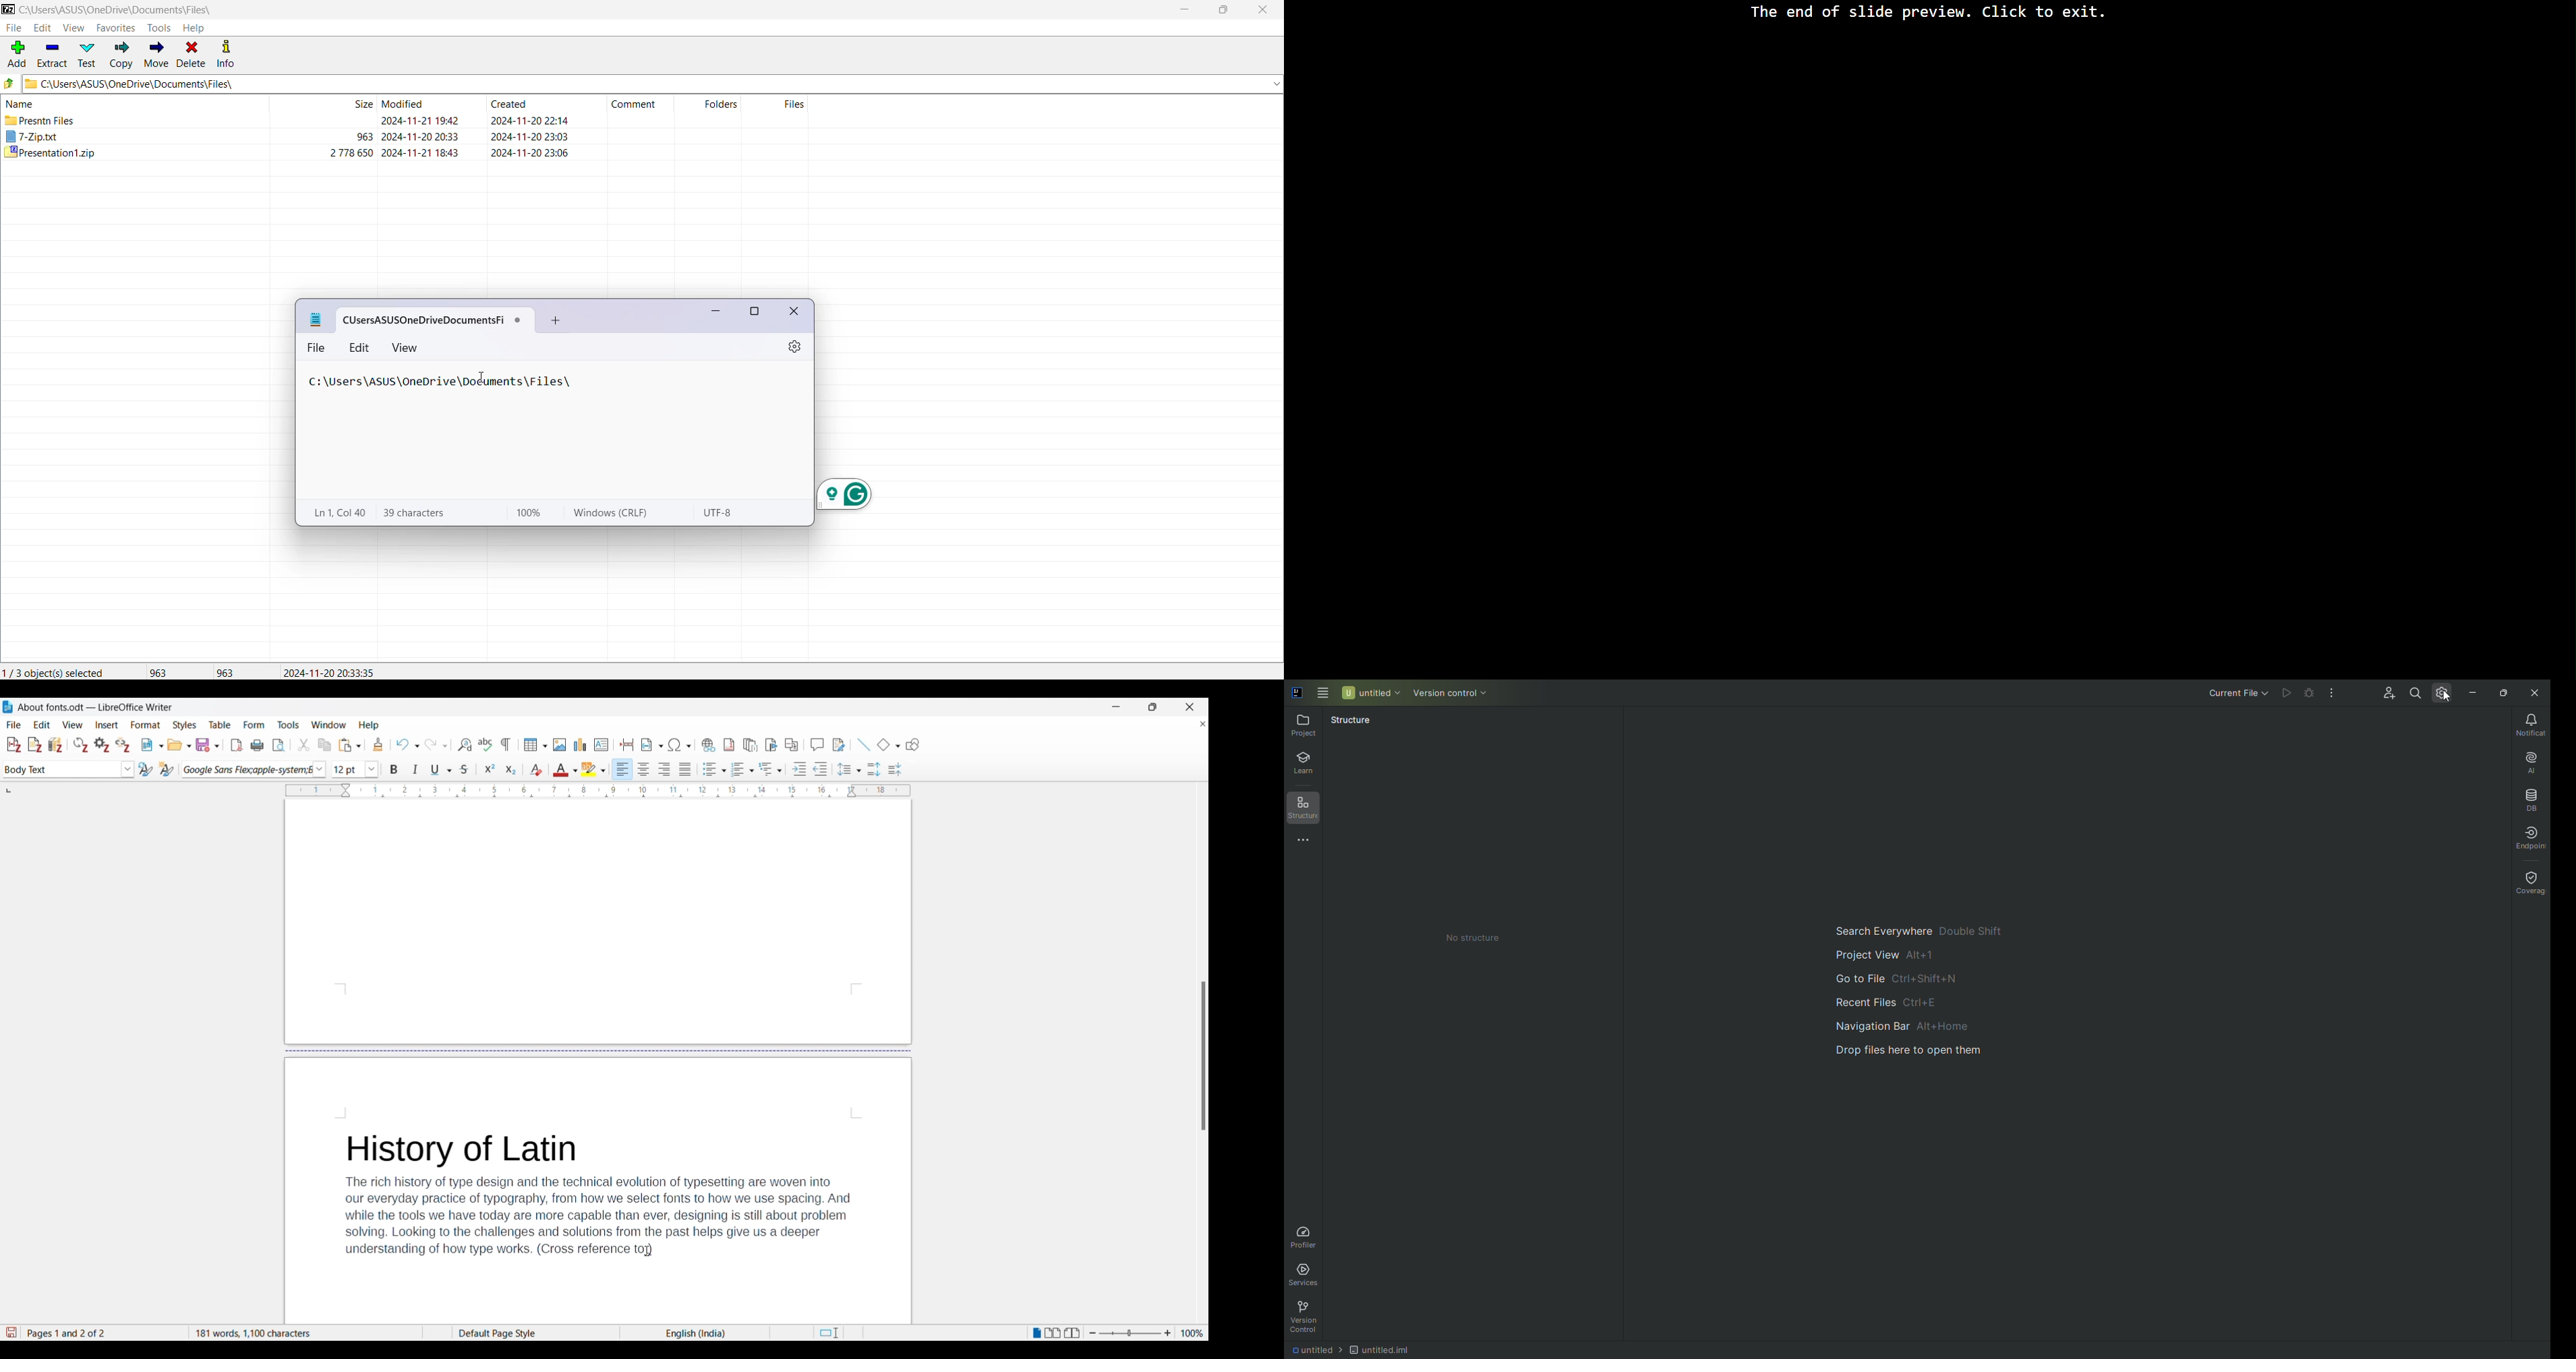  What do you see at coordinates (103, 1333) in the screenshot?
I see `Current page out of total number of pages` at bounding box center [103, 1333].